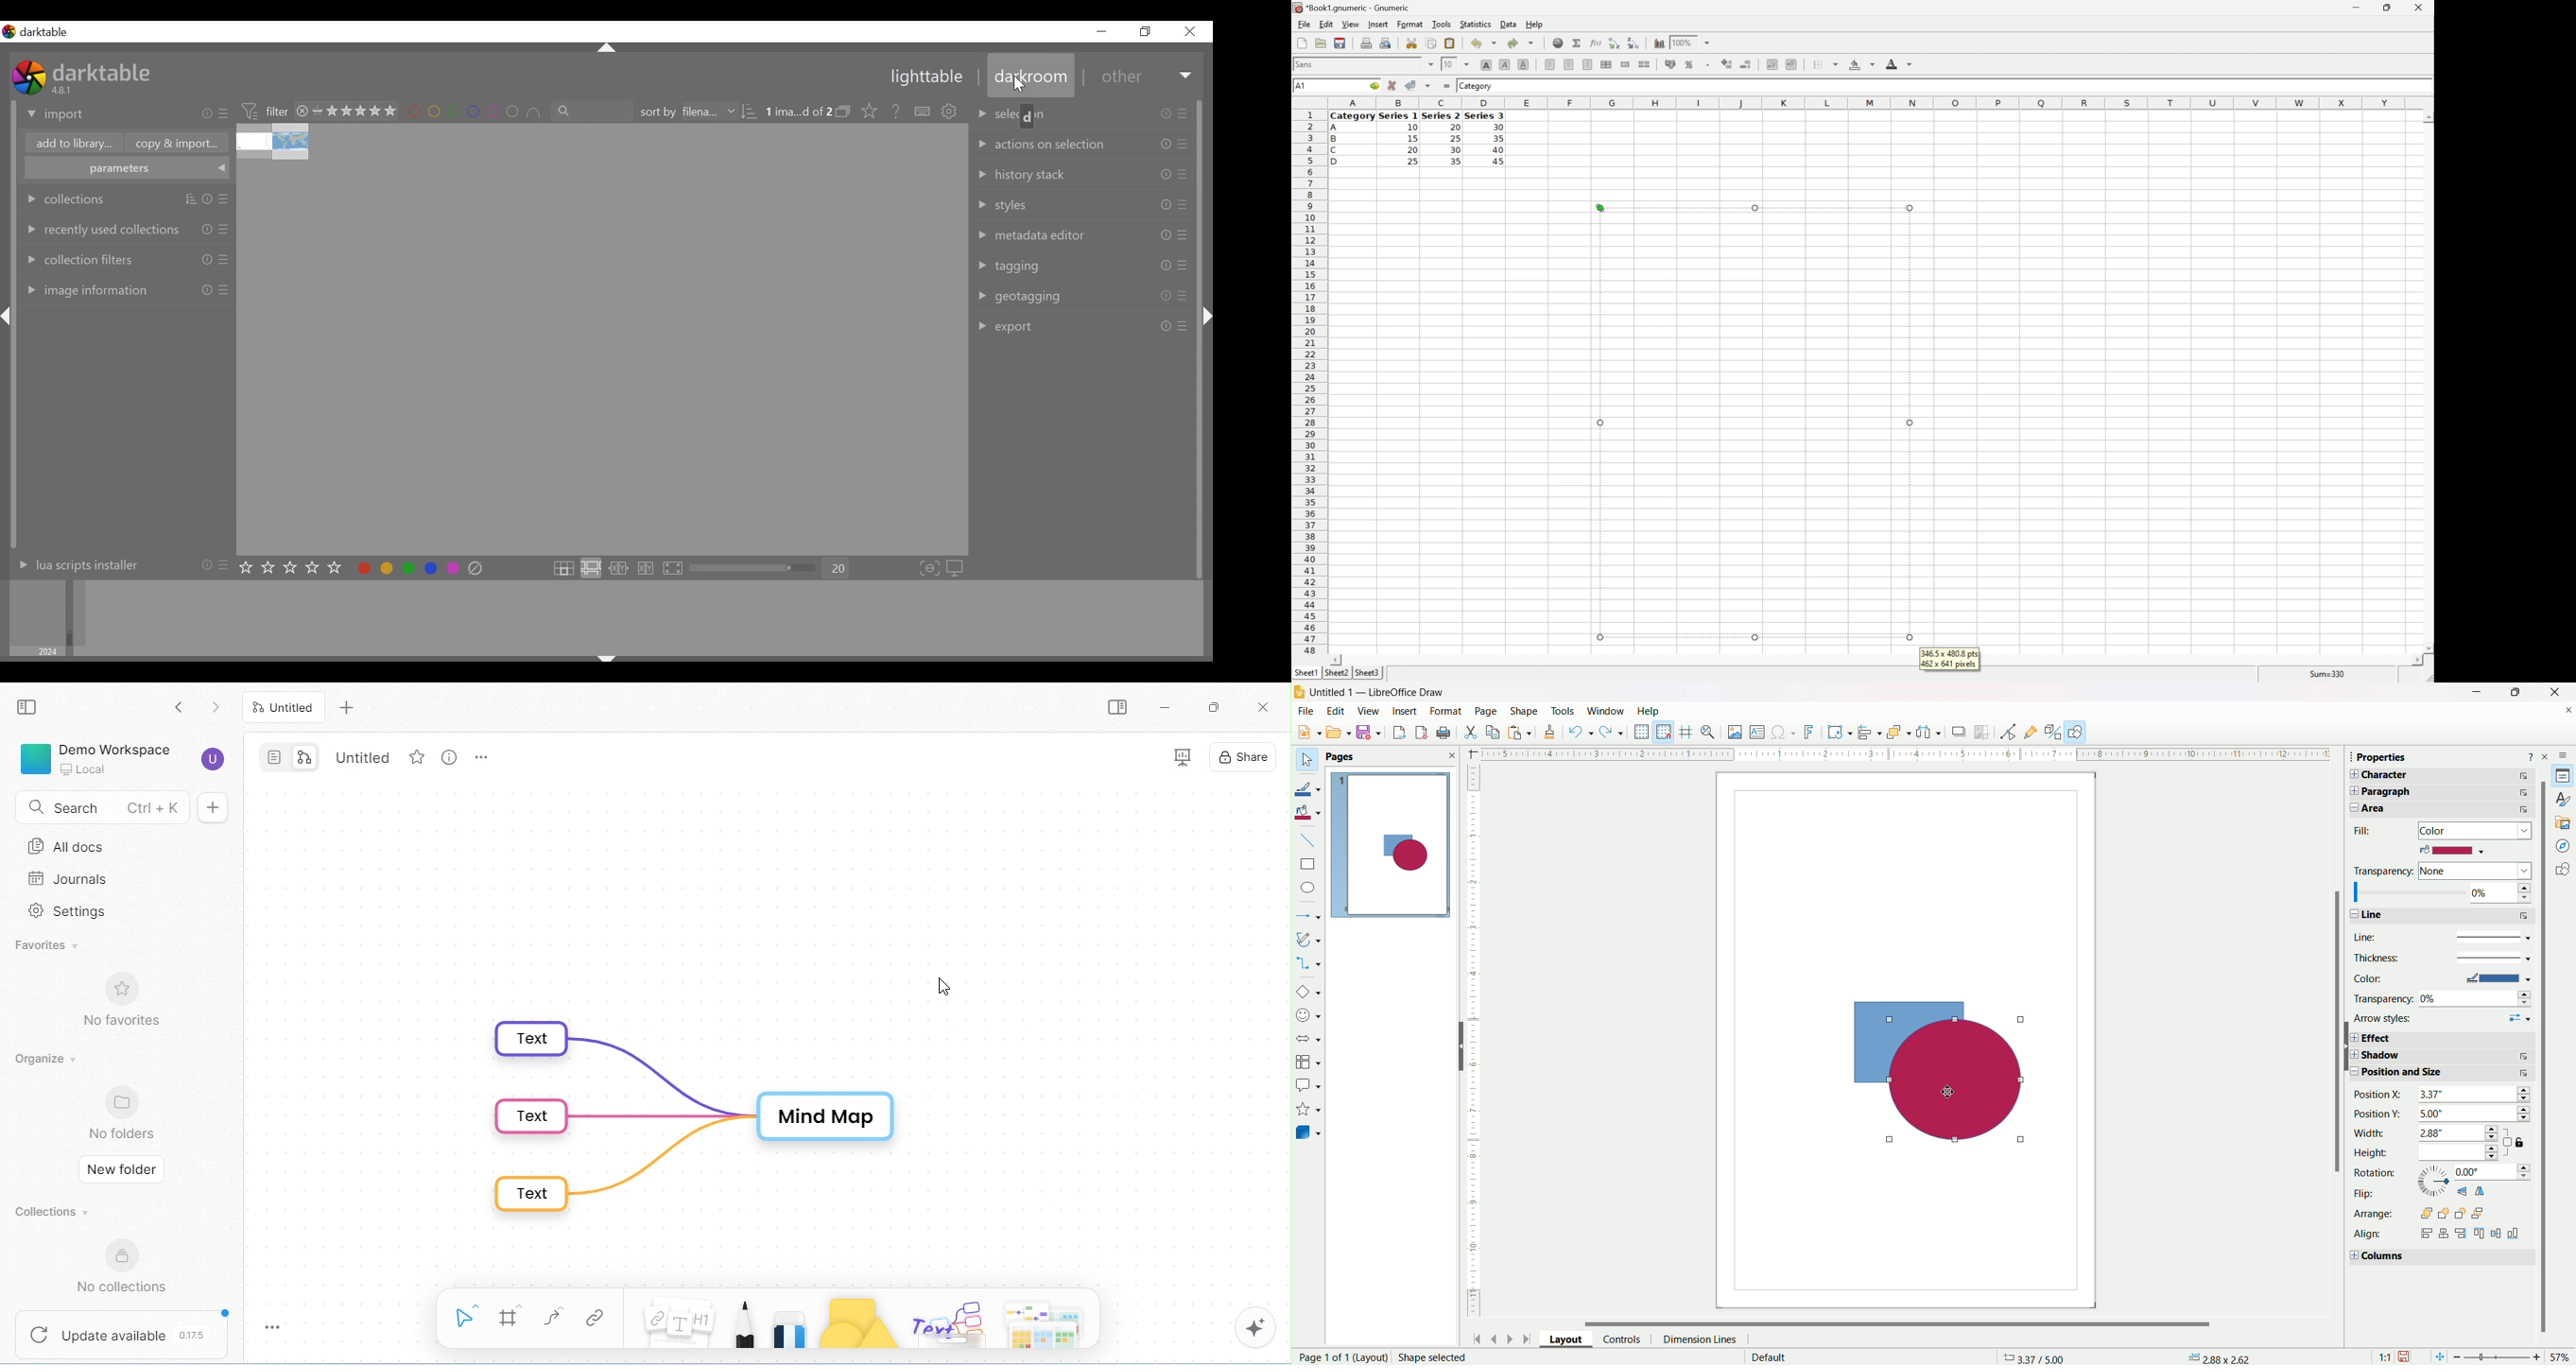 The height and width of the screenshot is (1372, 2576). I want to click on 40, so click(1499, 148).